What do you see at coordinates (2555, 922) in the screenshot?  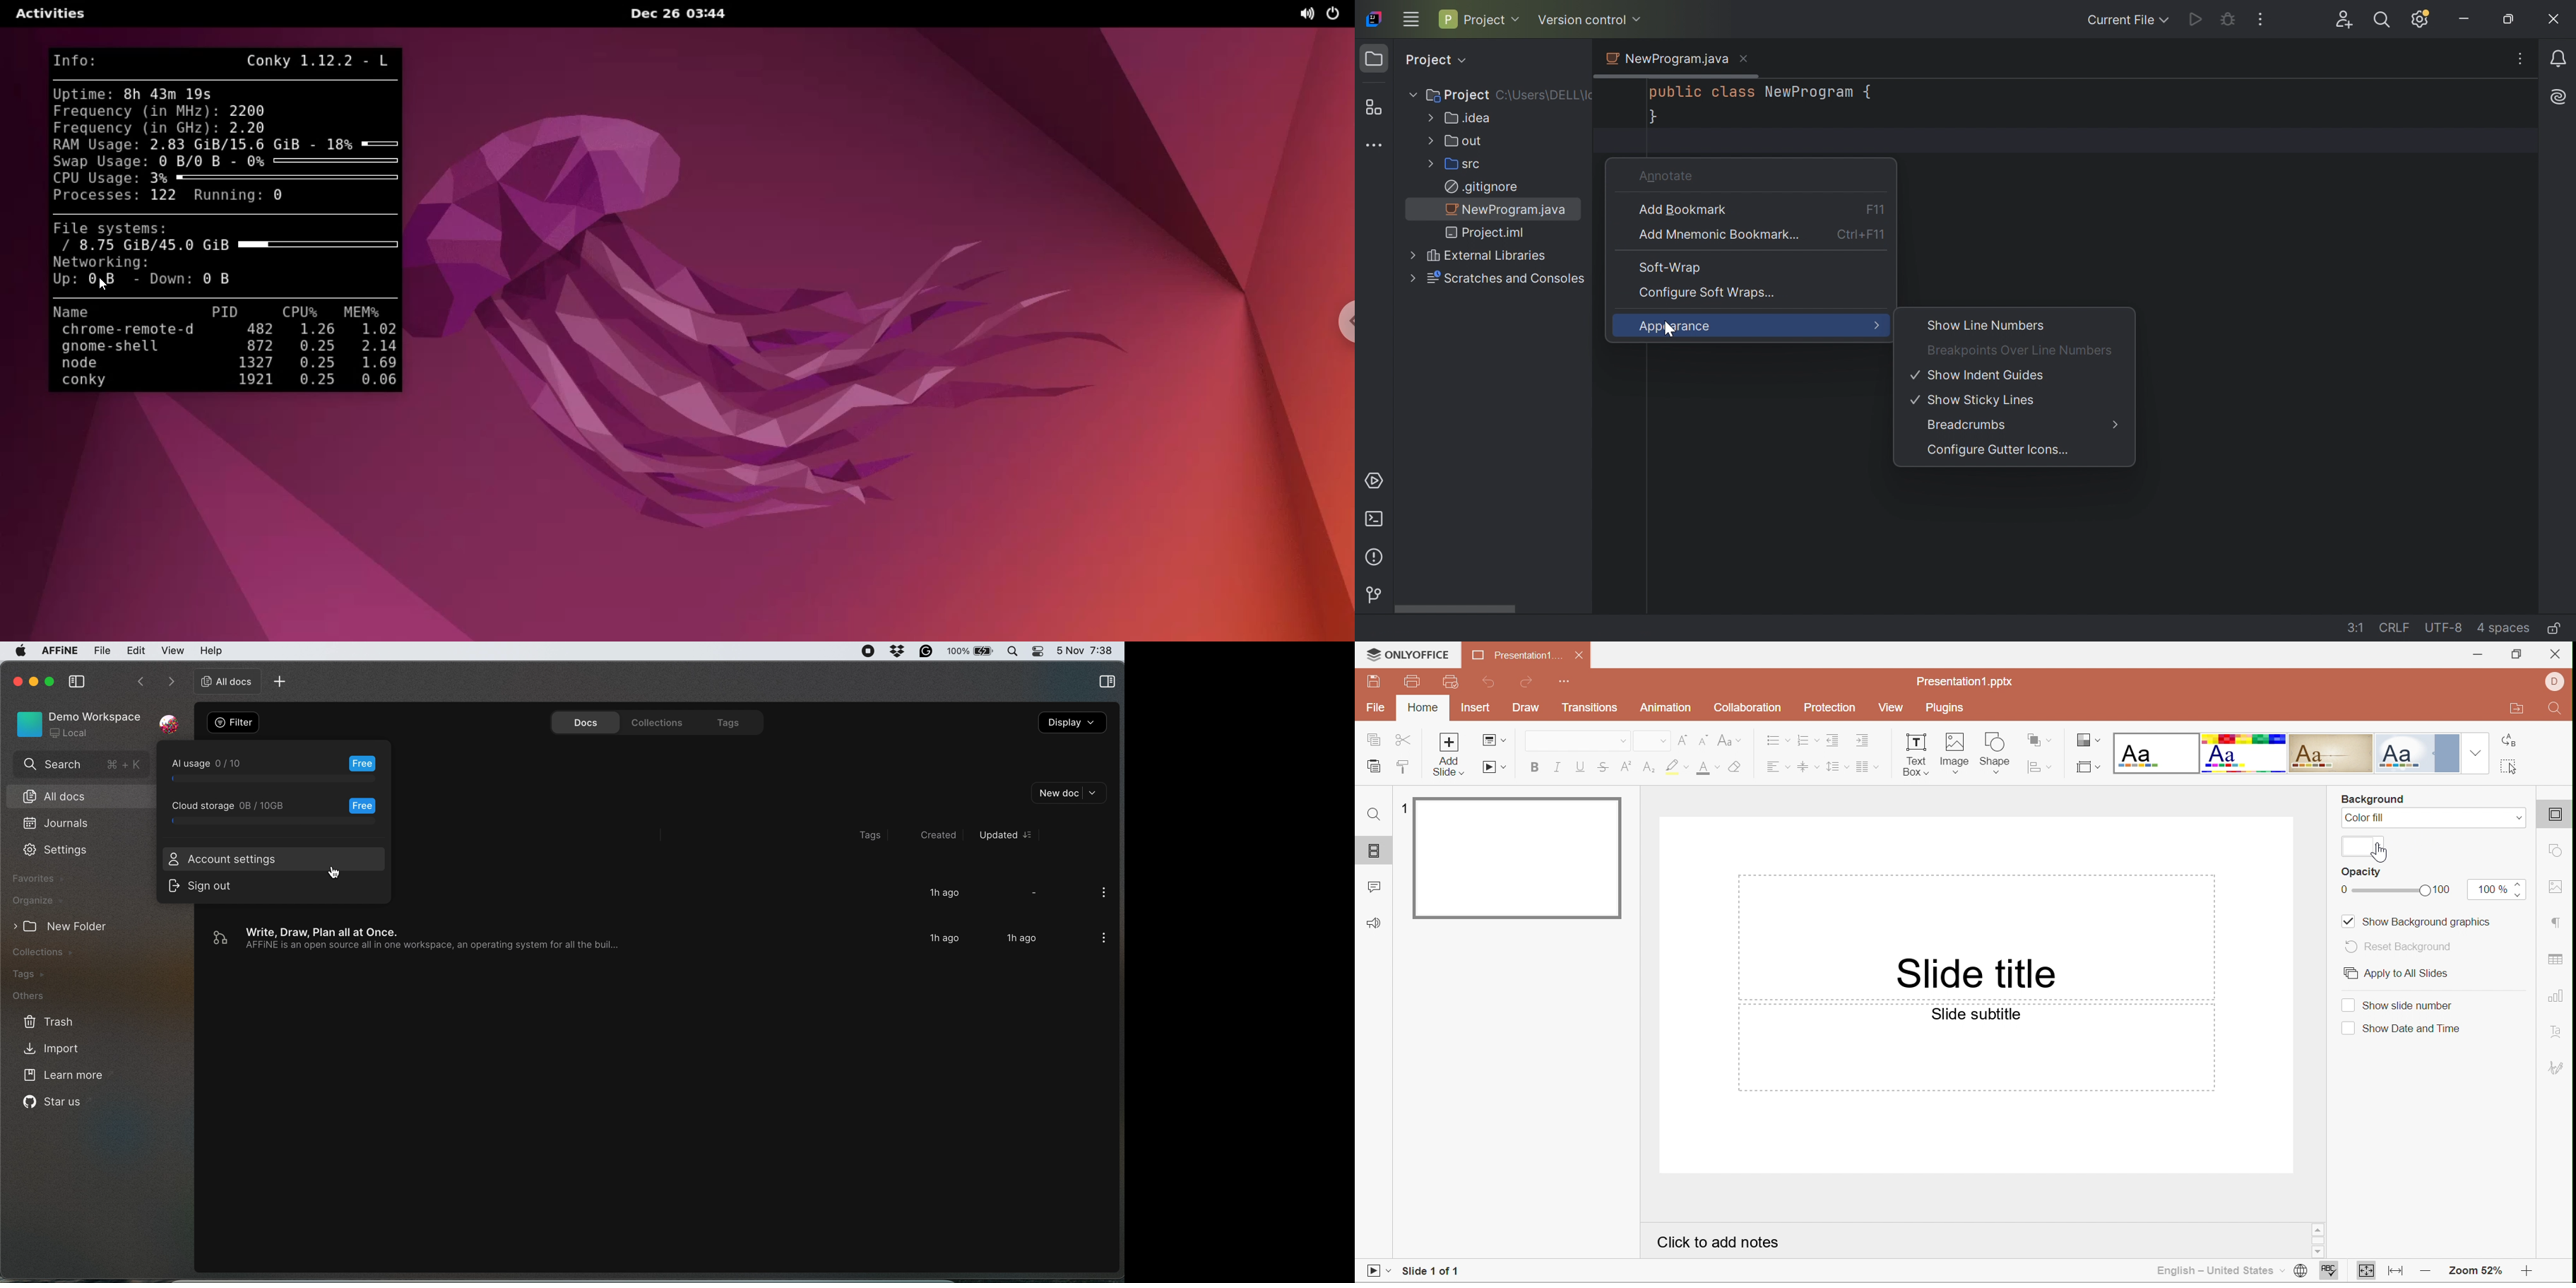 I see `paragraph settings` at bounding box center [2555, 922].